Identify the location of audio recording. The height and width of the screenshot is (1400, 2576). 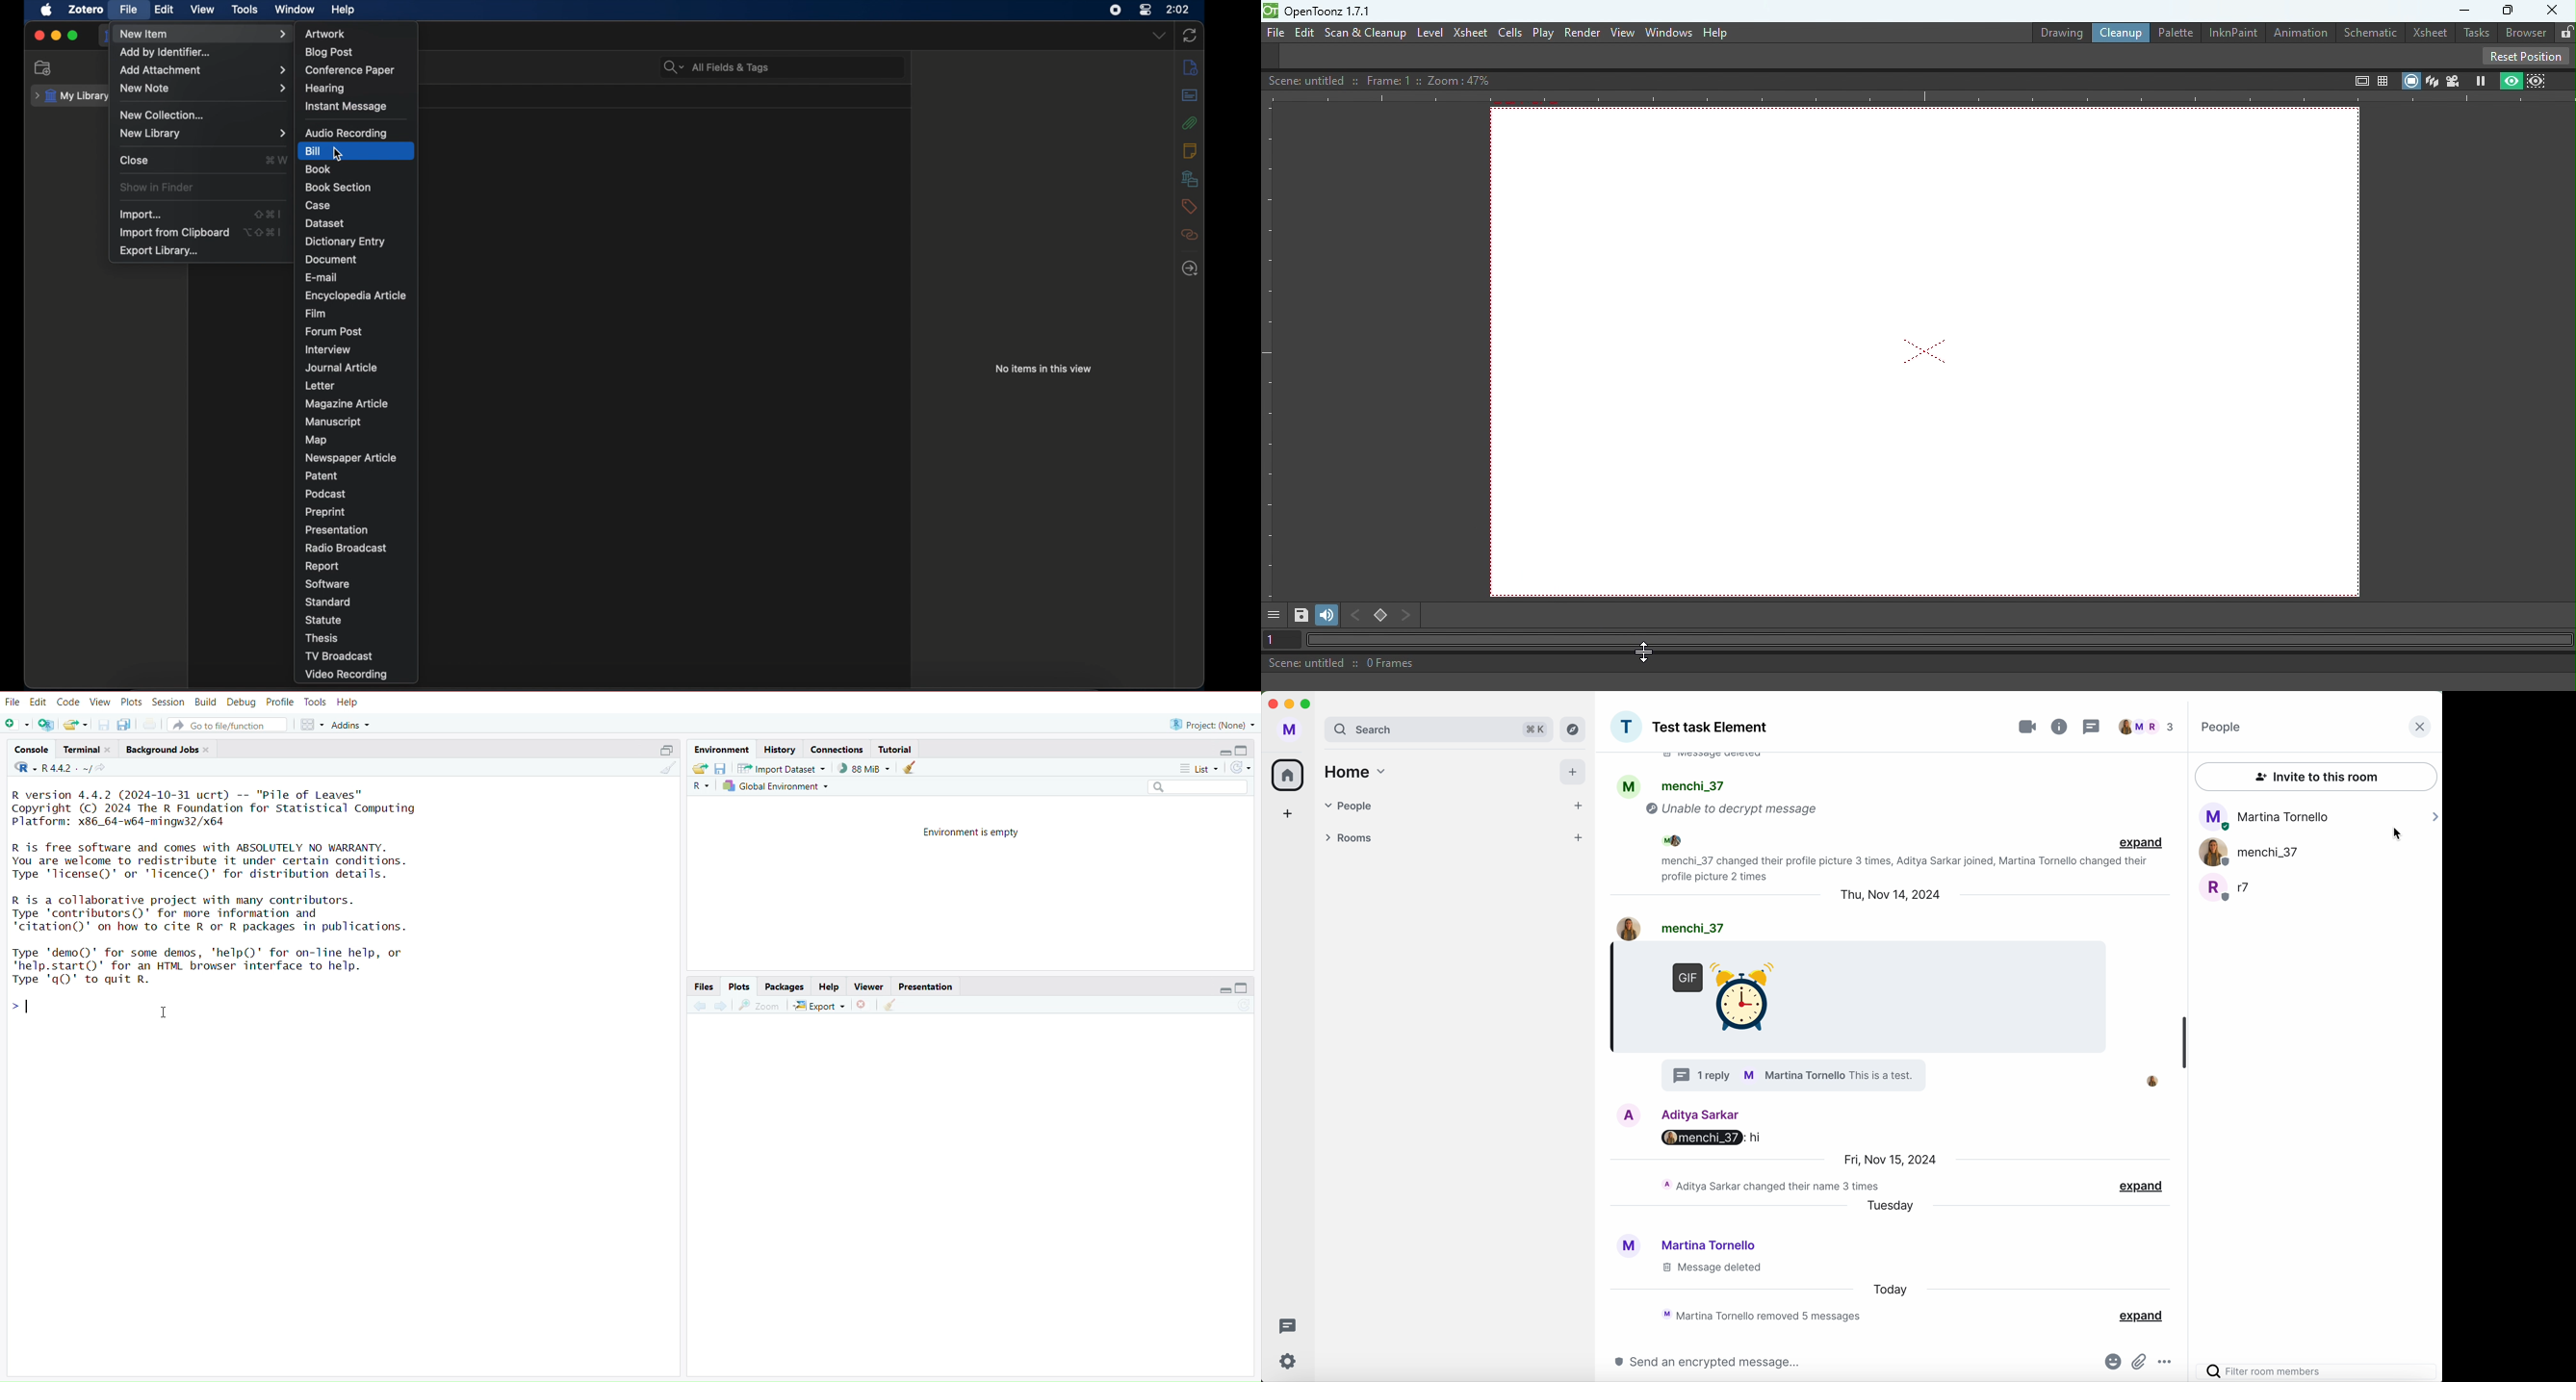
(348, 133).